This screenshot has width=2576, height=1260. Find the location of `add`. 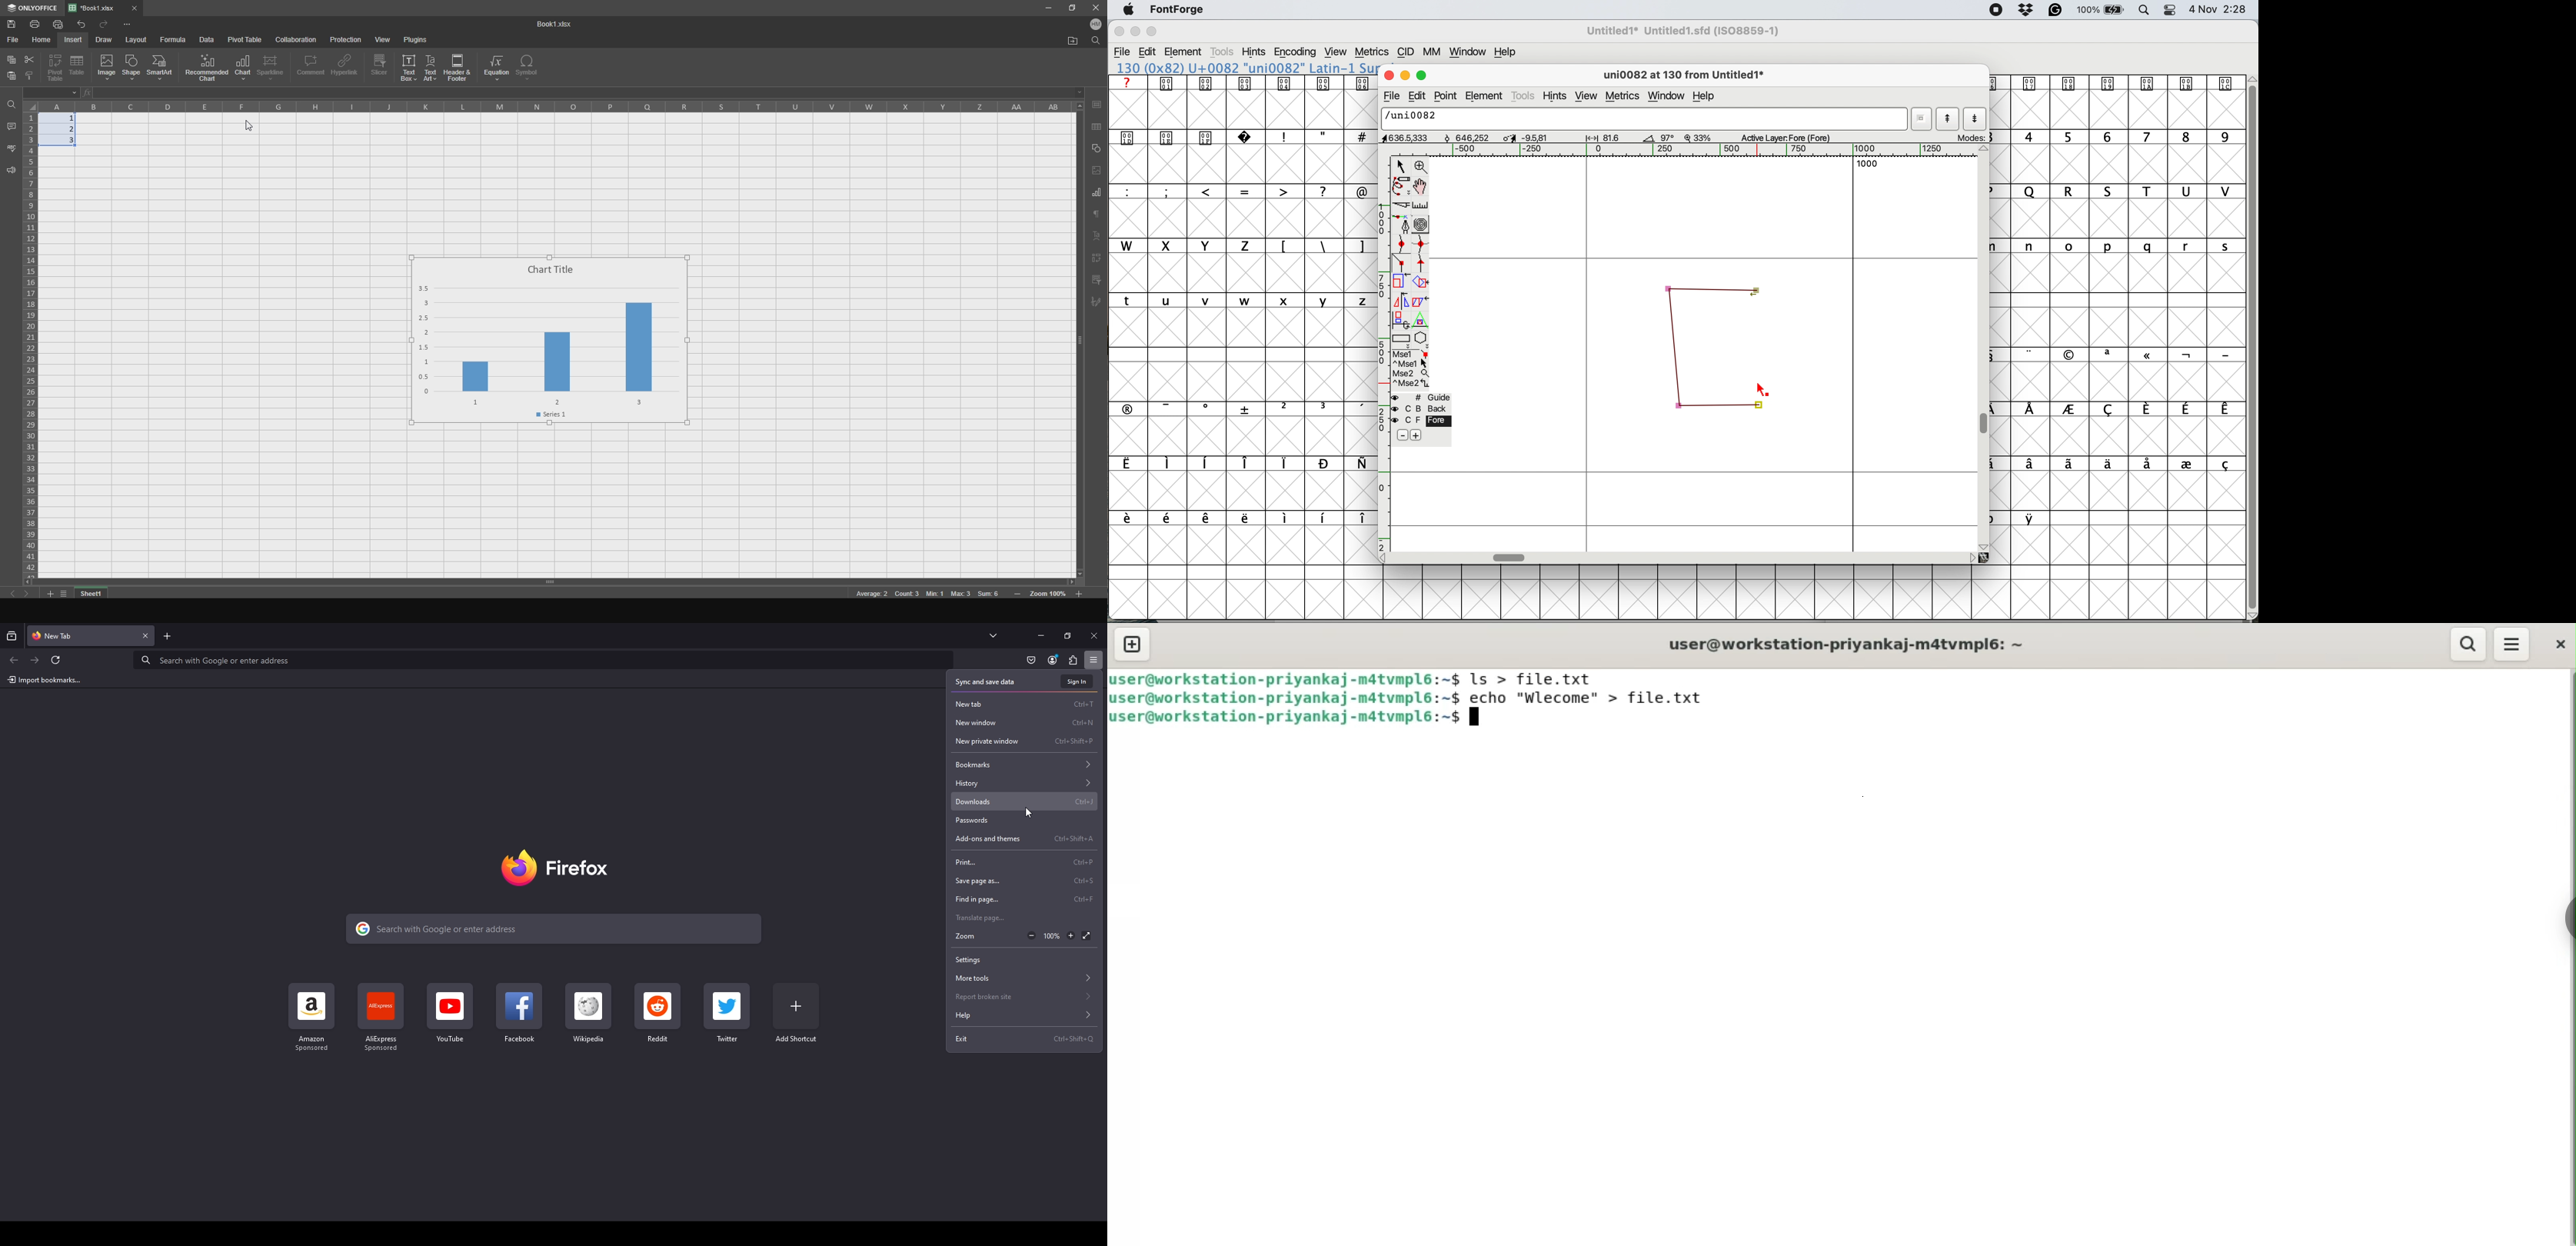

add is located at coordinates (1415, 435).